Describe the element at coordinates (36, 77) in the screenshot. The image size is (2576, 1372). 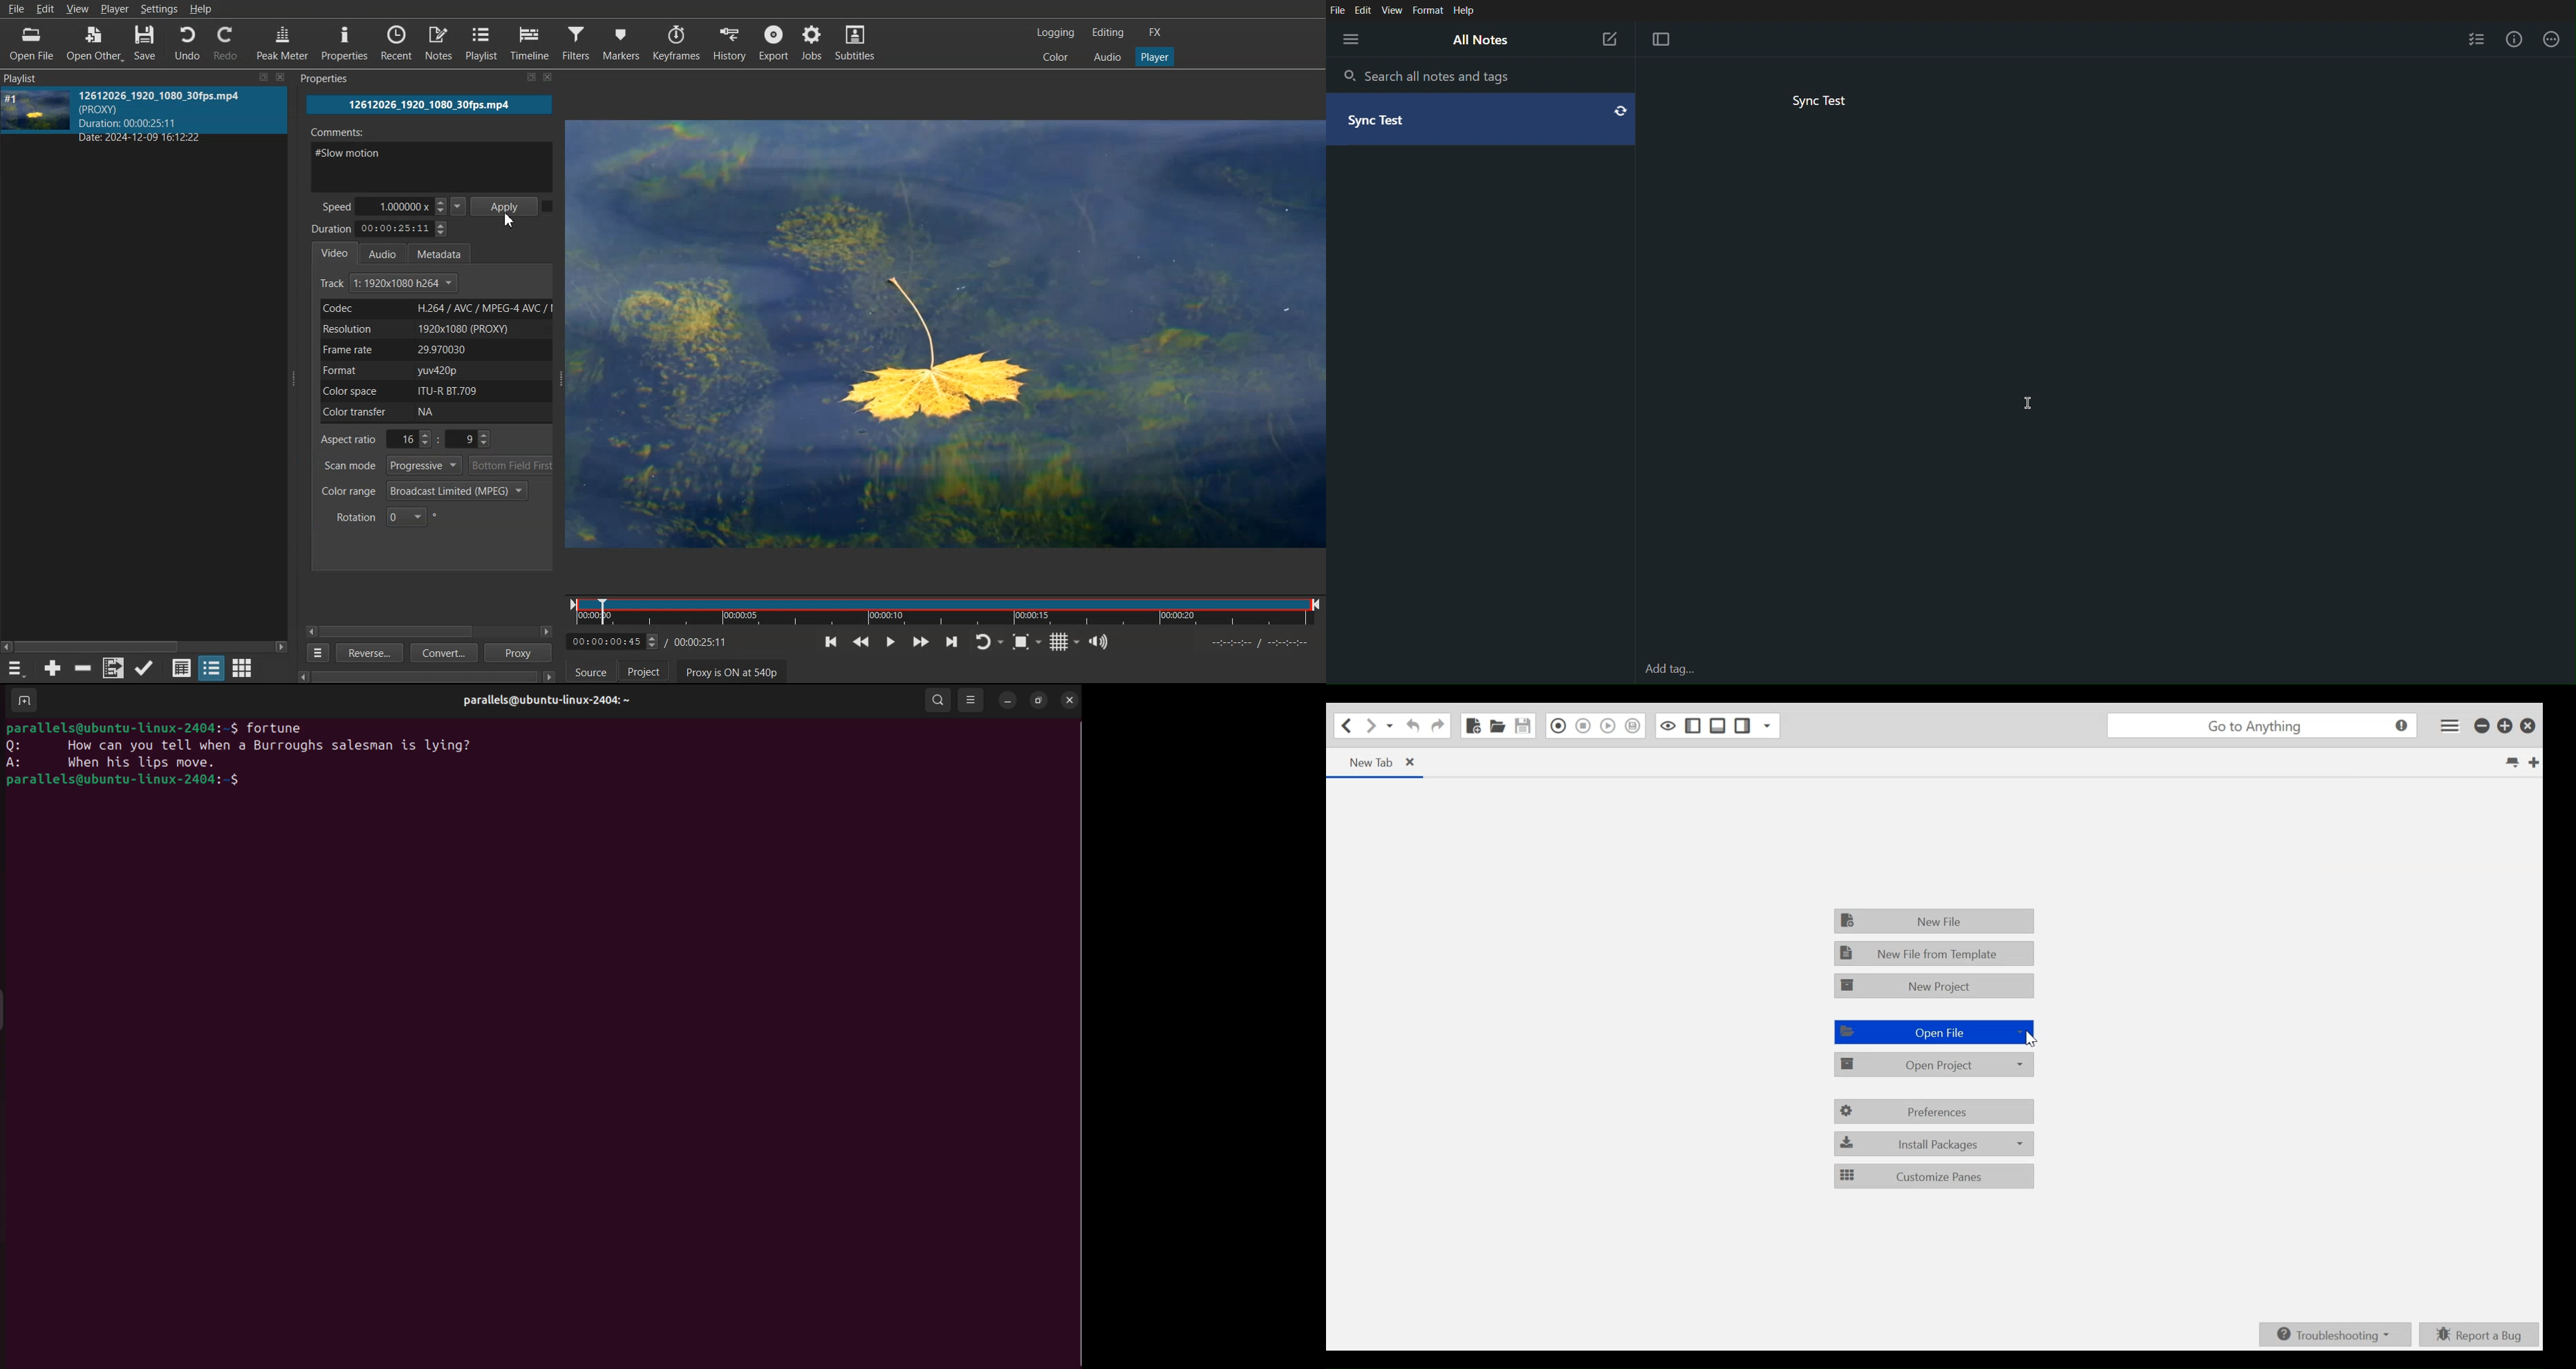
I see `playlist` at that location.